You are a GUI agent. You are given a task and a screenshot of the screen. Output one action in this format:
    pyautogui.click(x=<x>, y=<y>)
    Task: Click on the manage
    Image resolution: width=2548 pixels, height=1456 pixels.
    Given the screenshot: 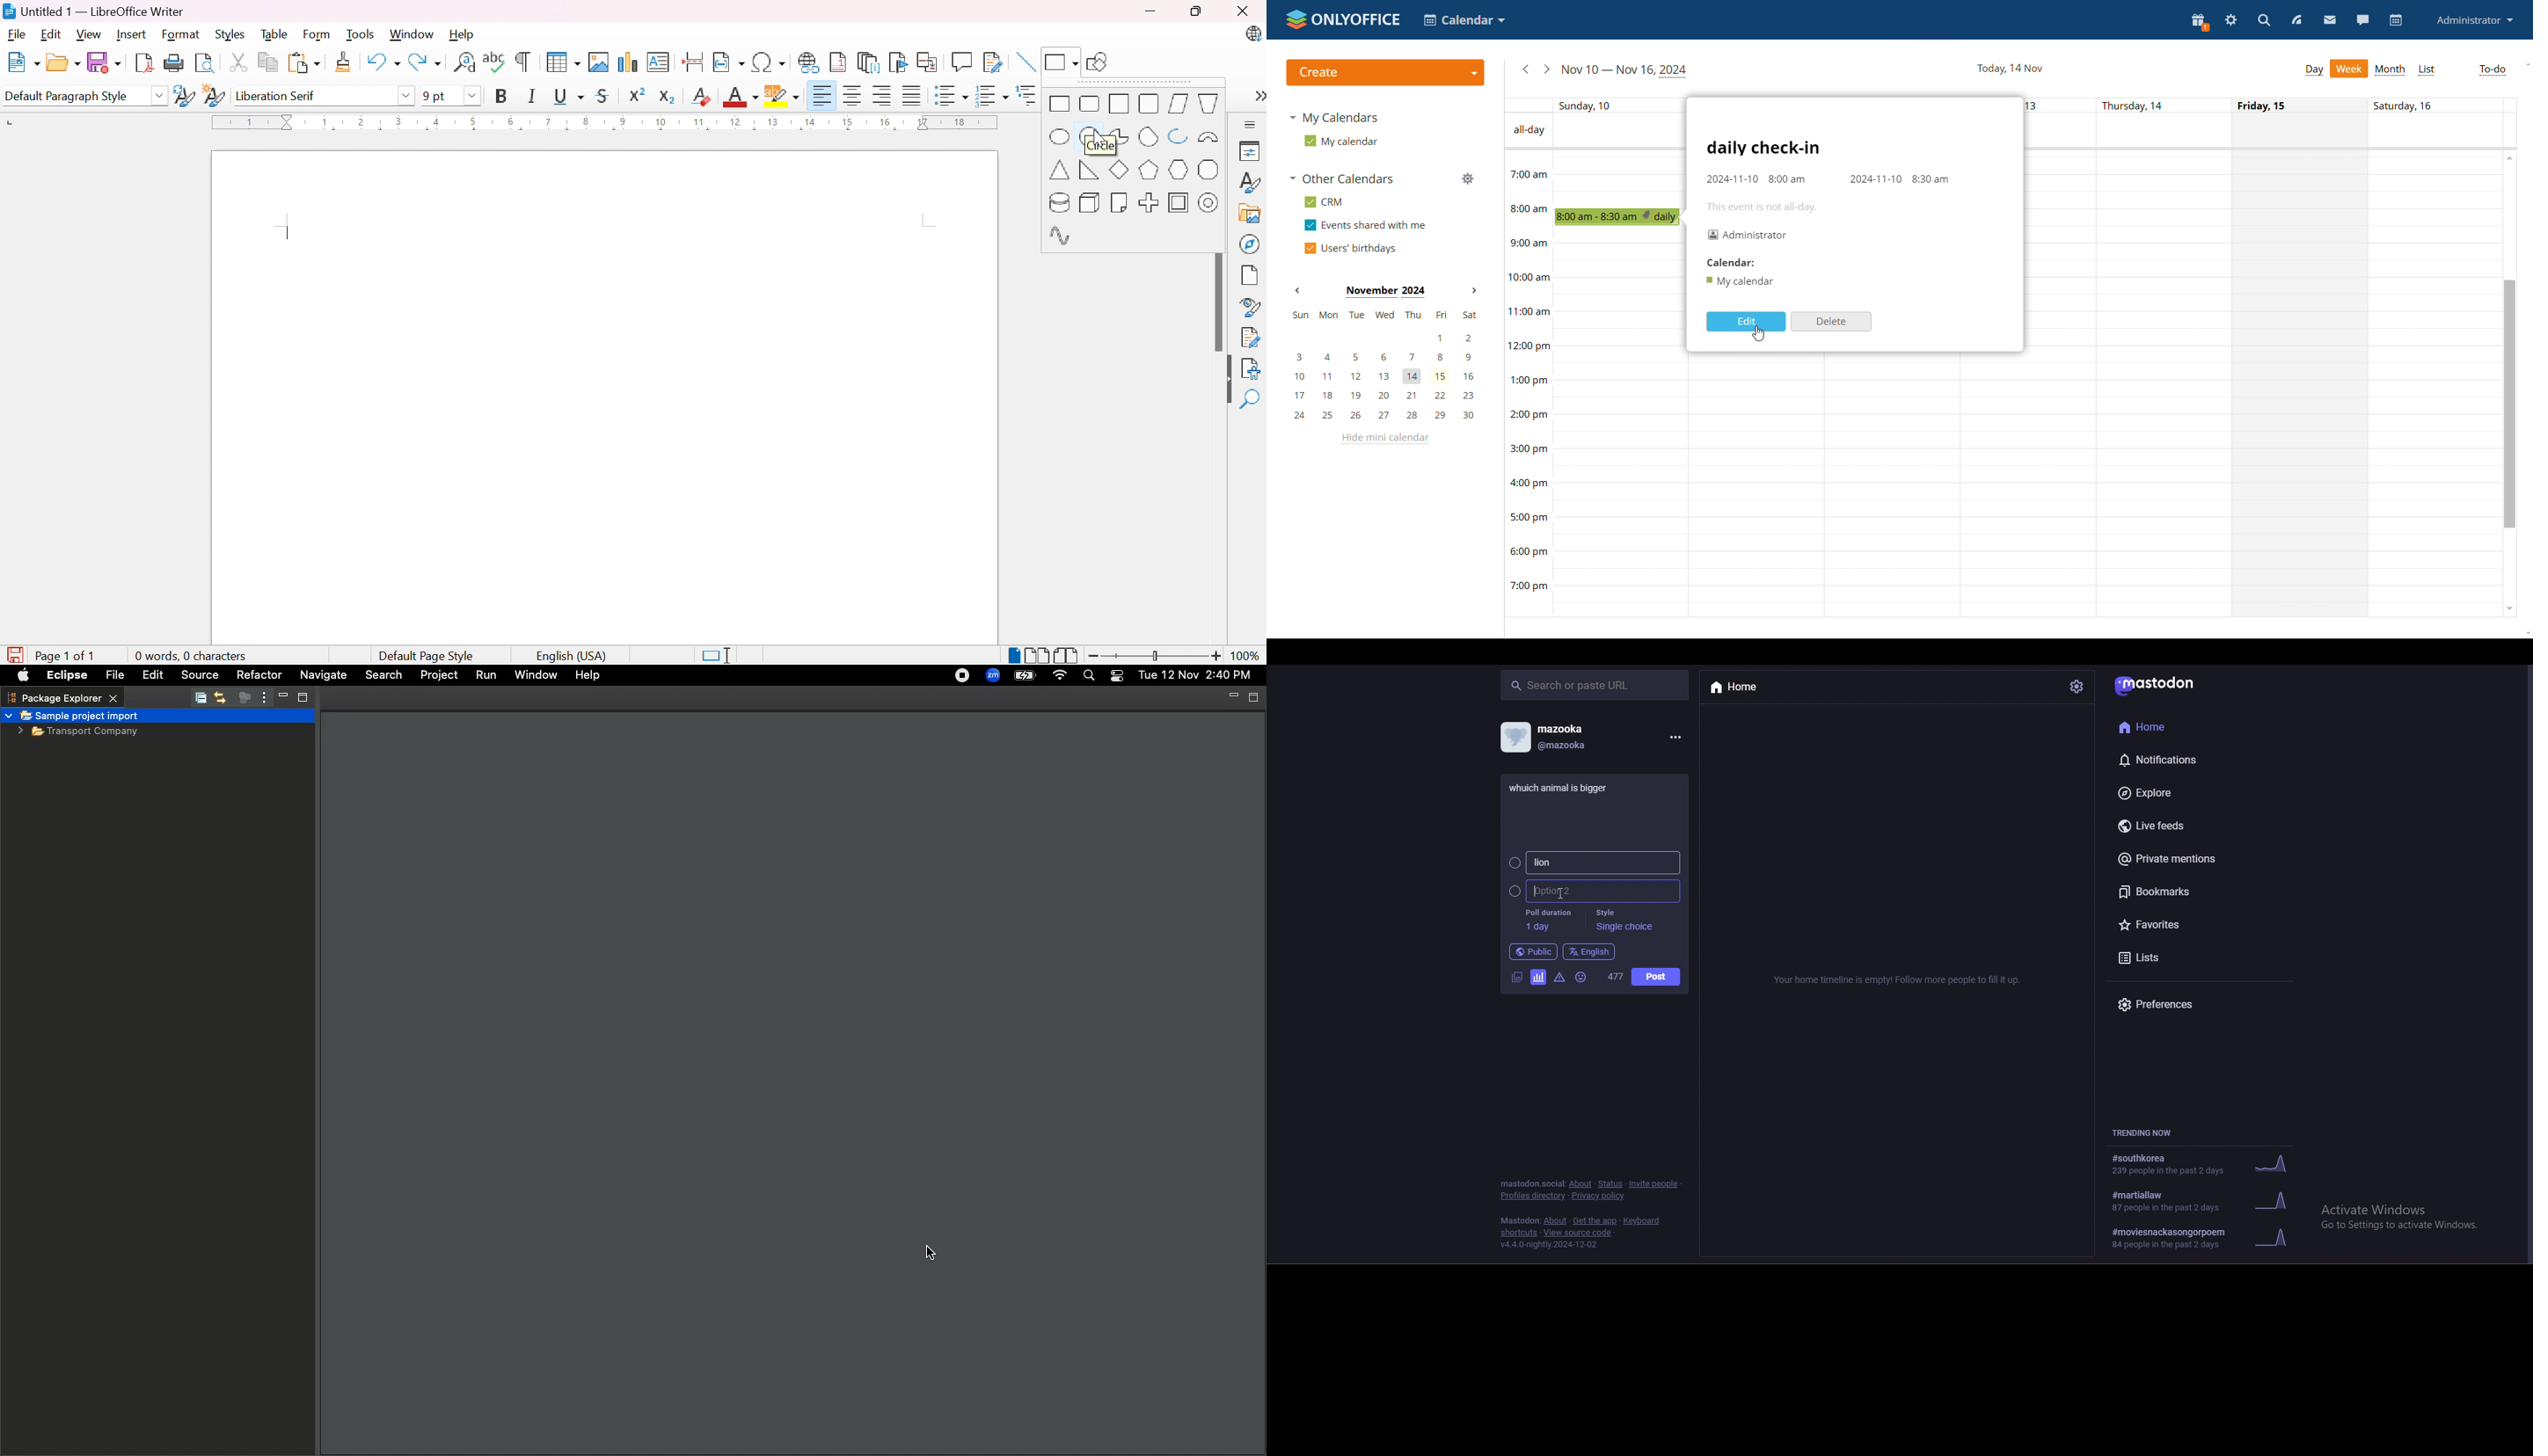 What is the action you would take?
    pyautogui.click(x=1467, y=178)
    